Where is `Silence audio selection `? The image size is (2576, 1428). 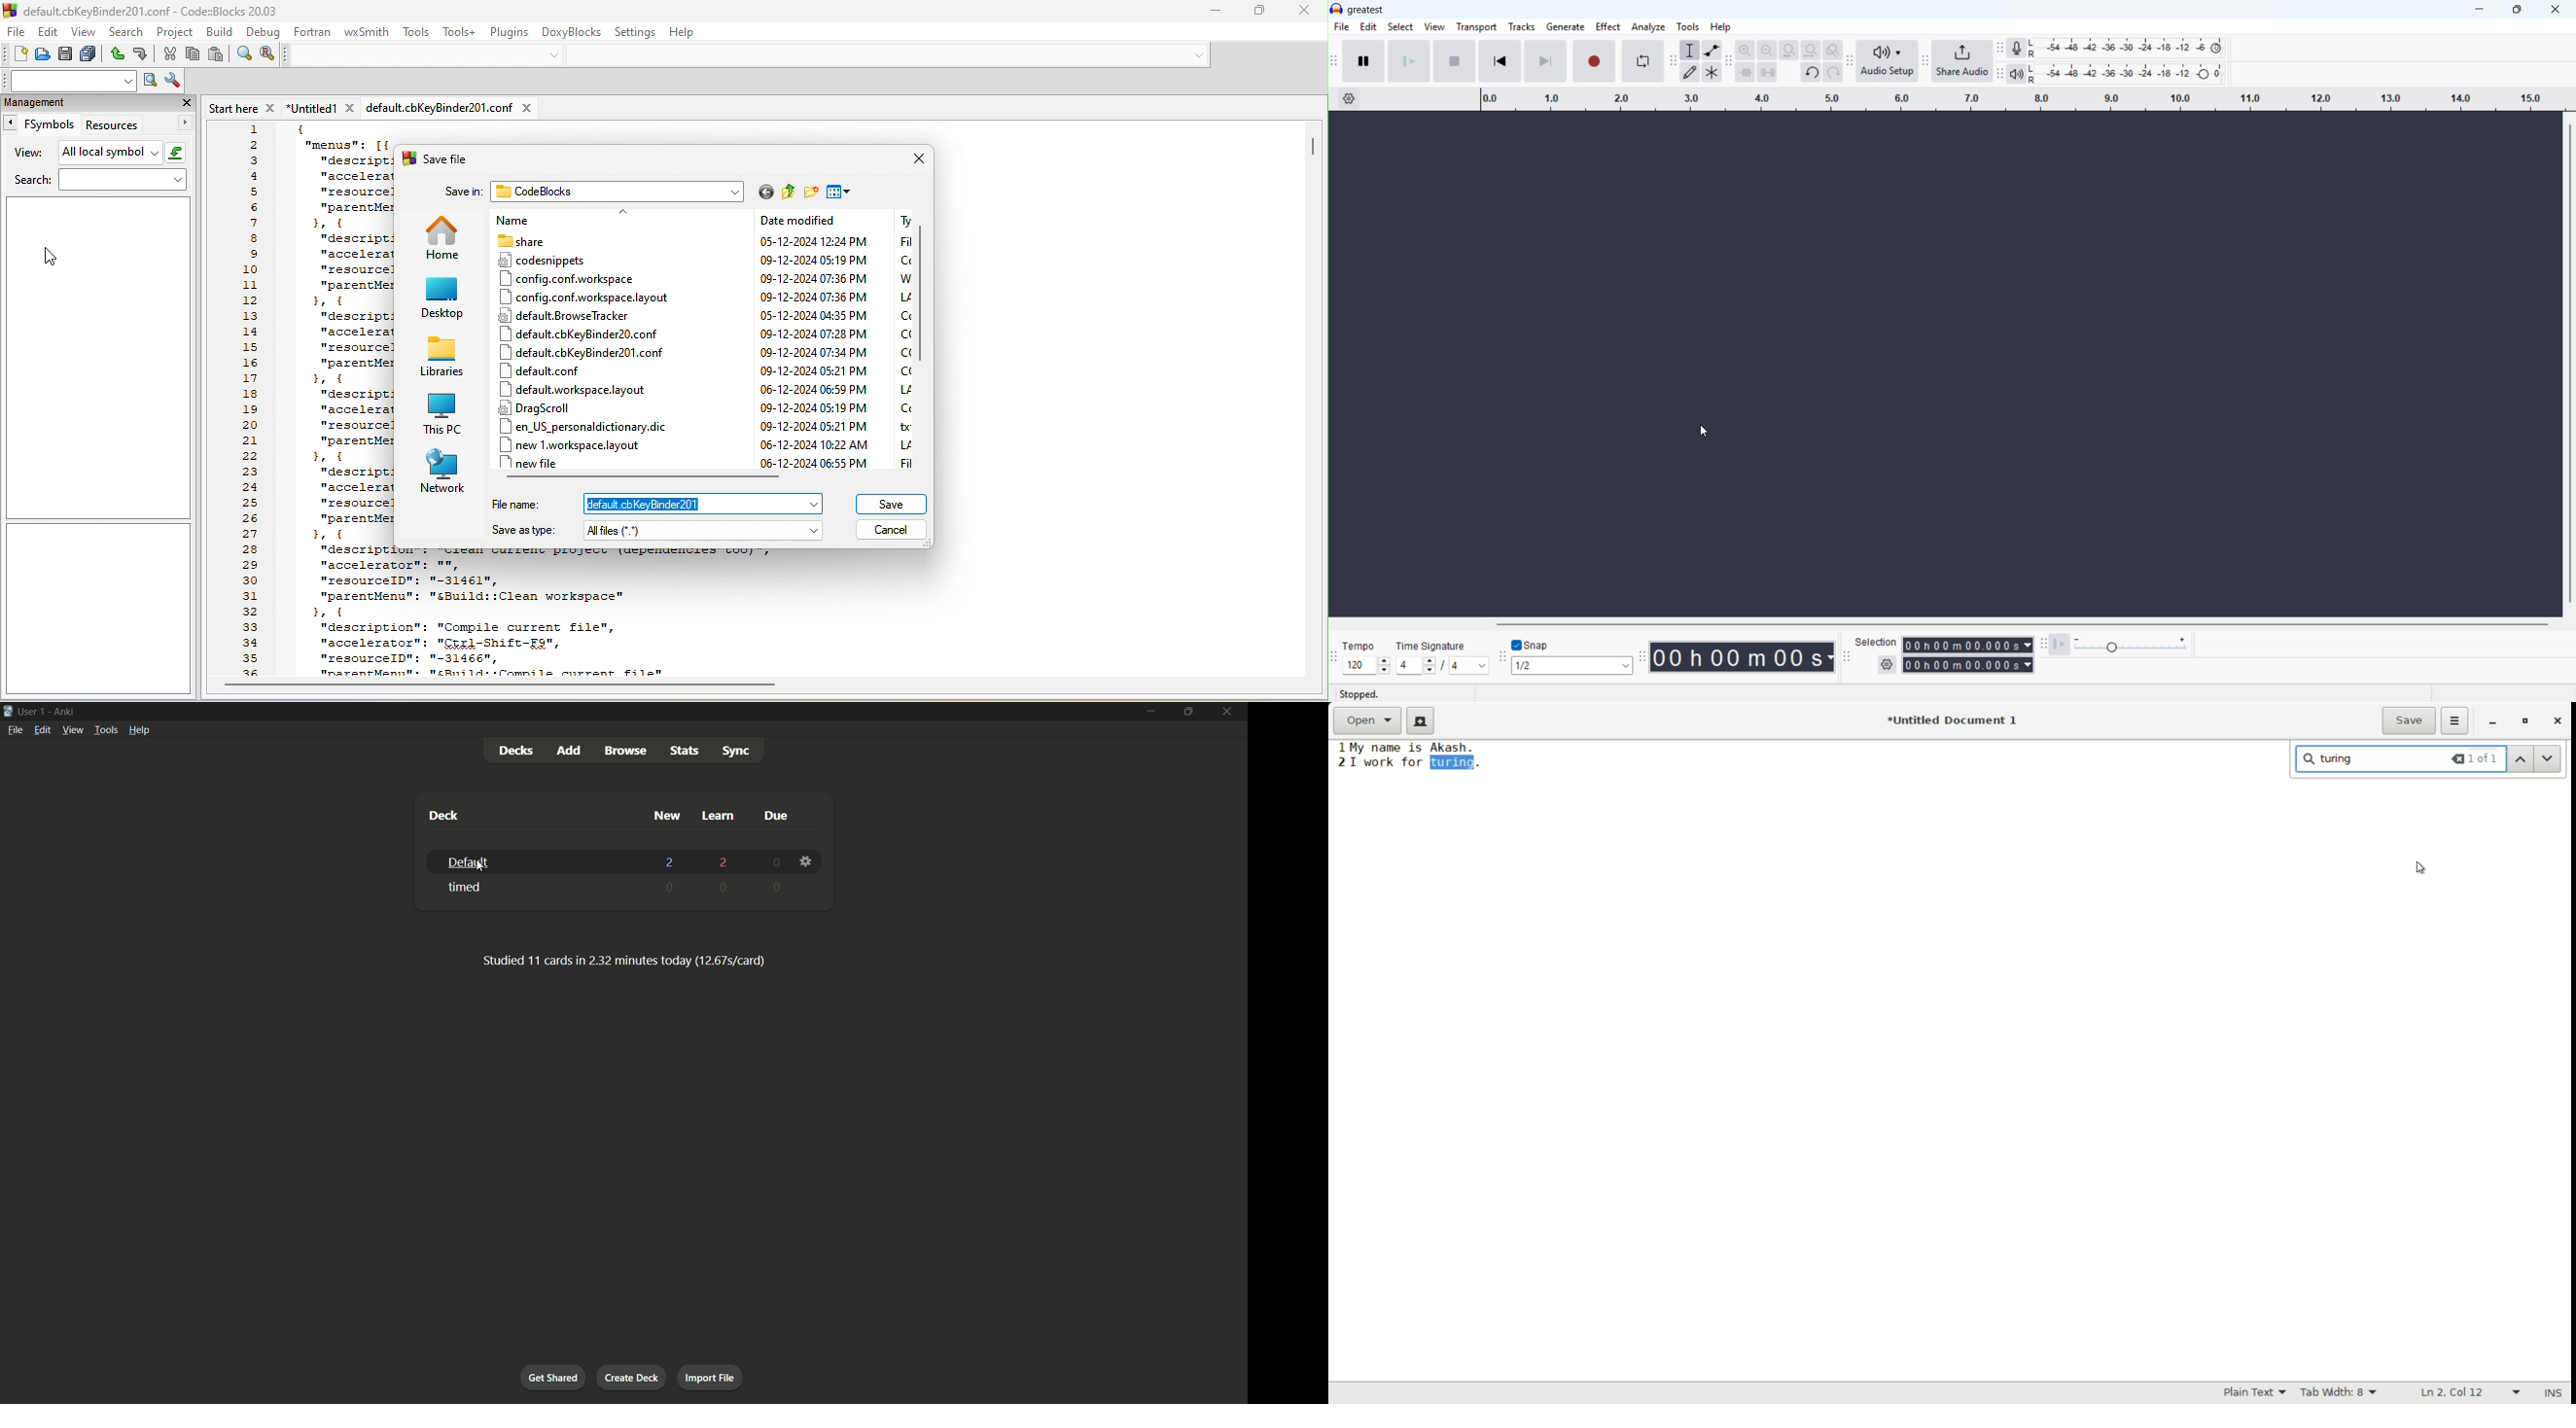 Silence audio selection  is located at coordinates (1767, 72).